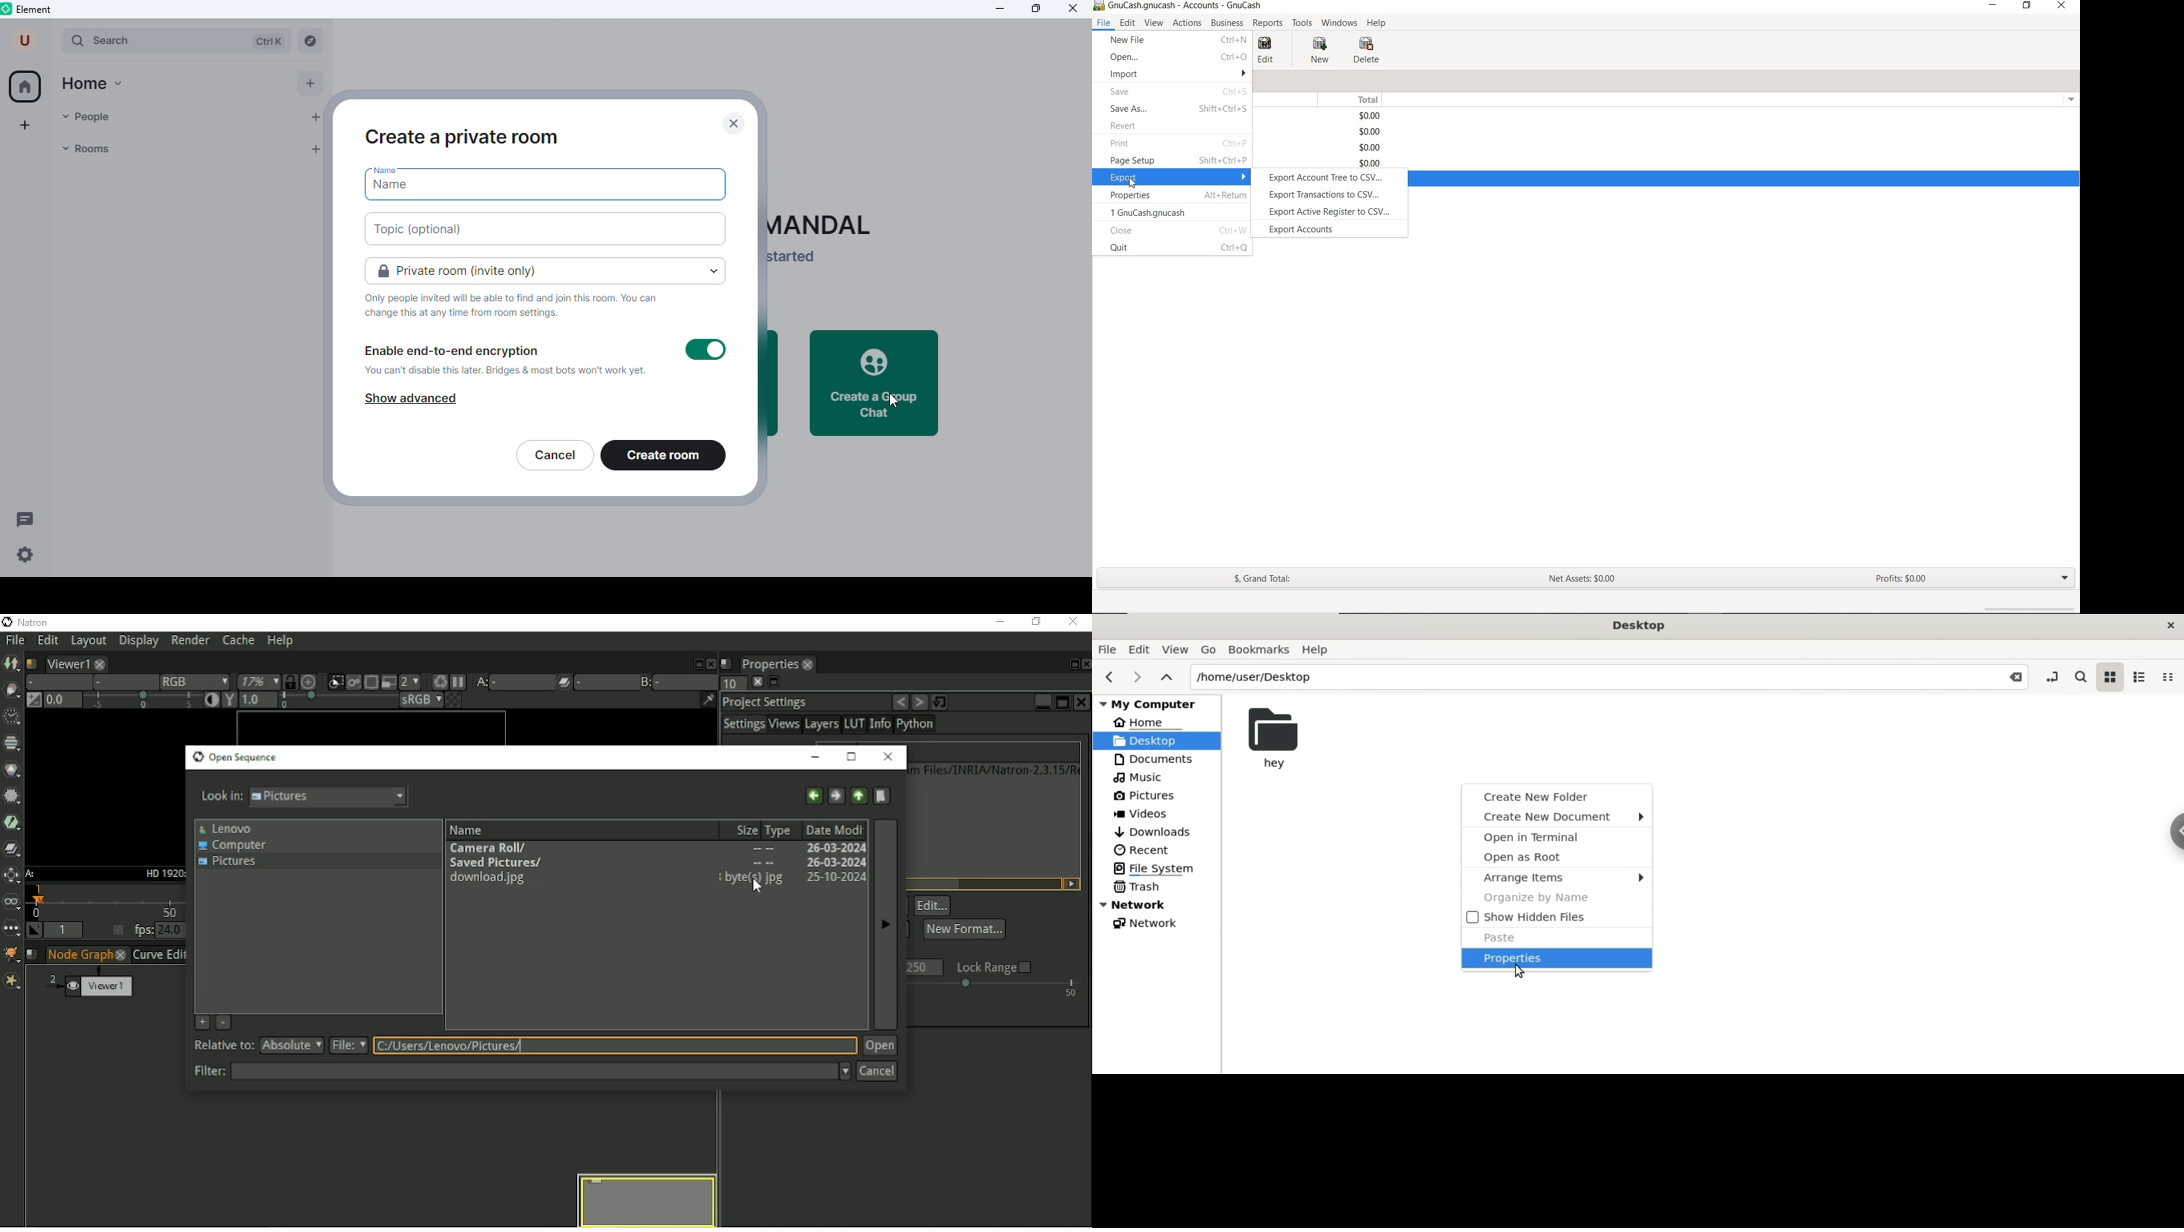 This screenshot has height=1232, width=2184. Describe the element at coordinates (25, 87) in the screenshot. I see `home` at that location.